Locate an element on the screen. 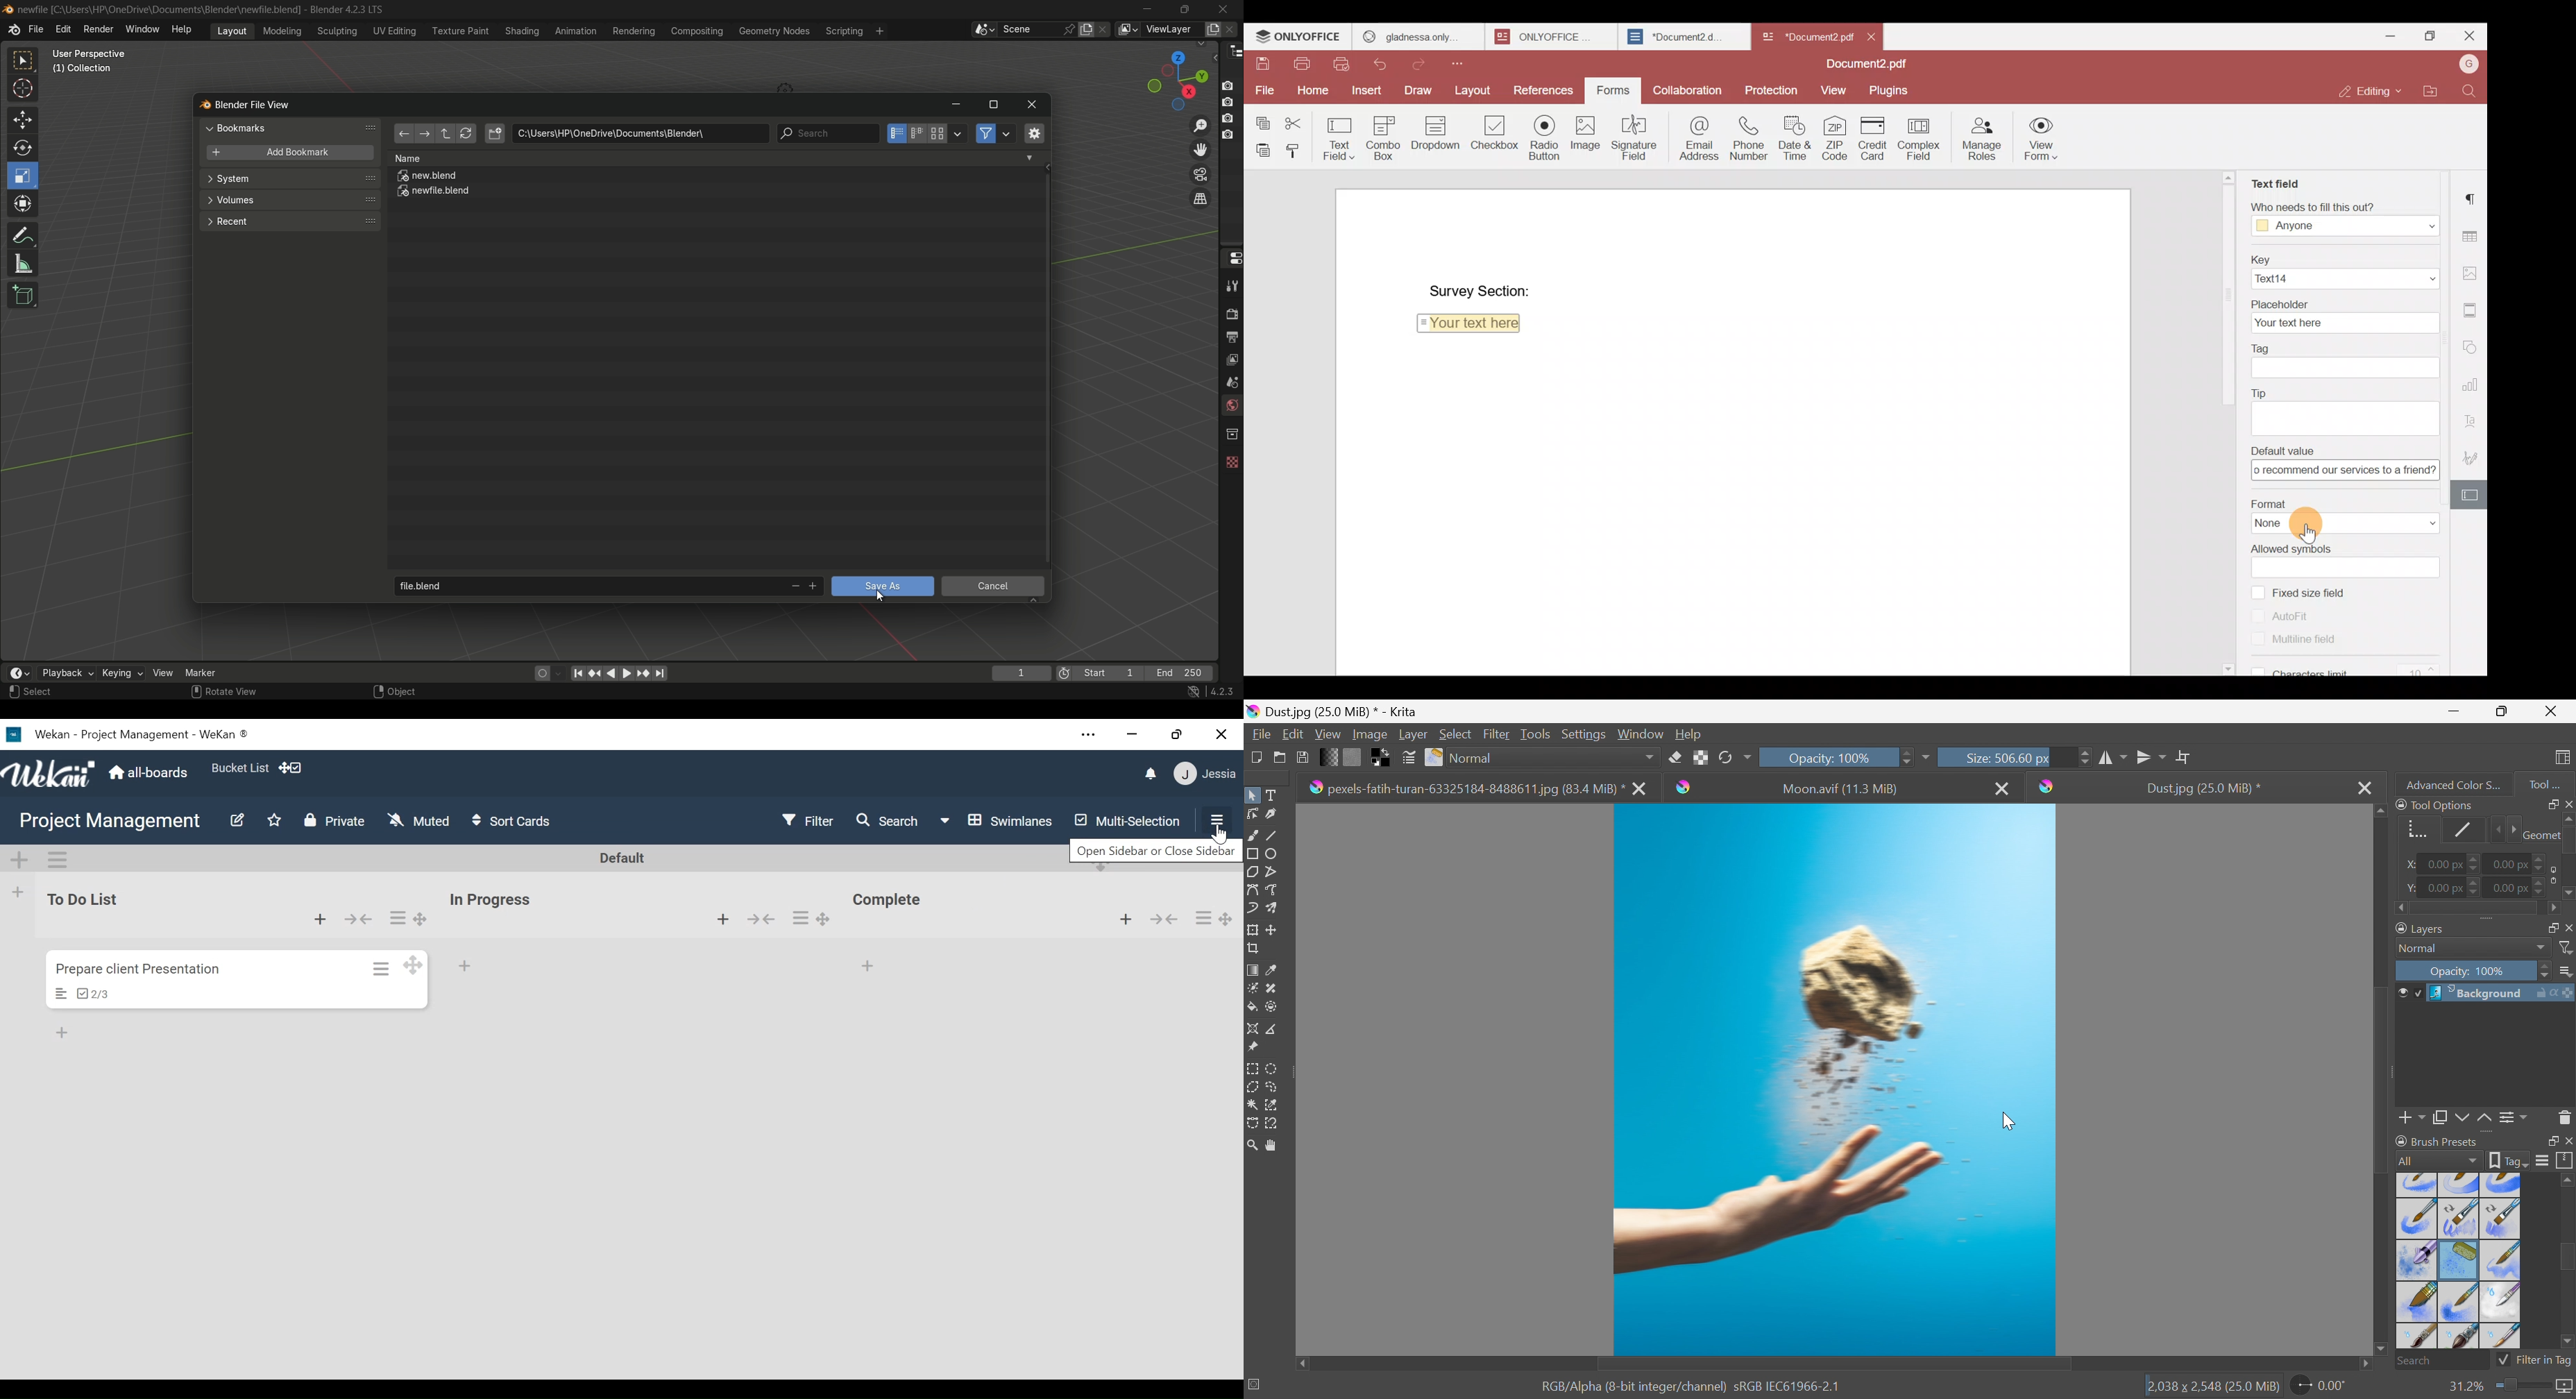 Image resolution: width=2576 pixels, height=1400 pixels. text box is located at coordinates (2344, 567).